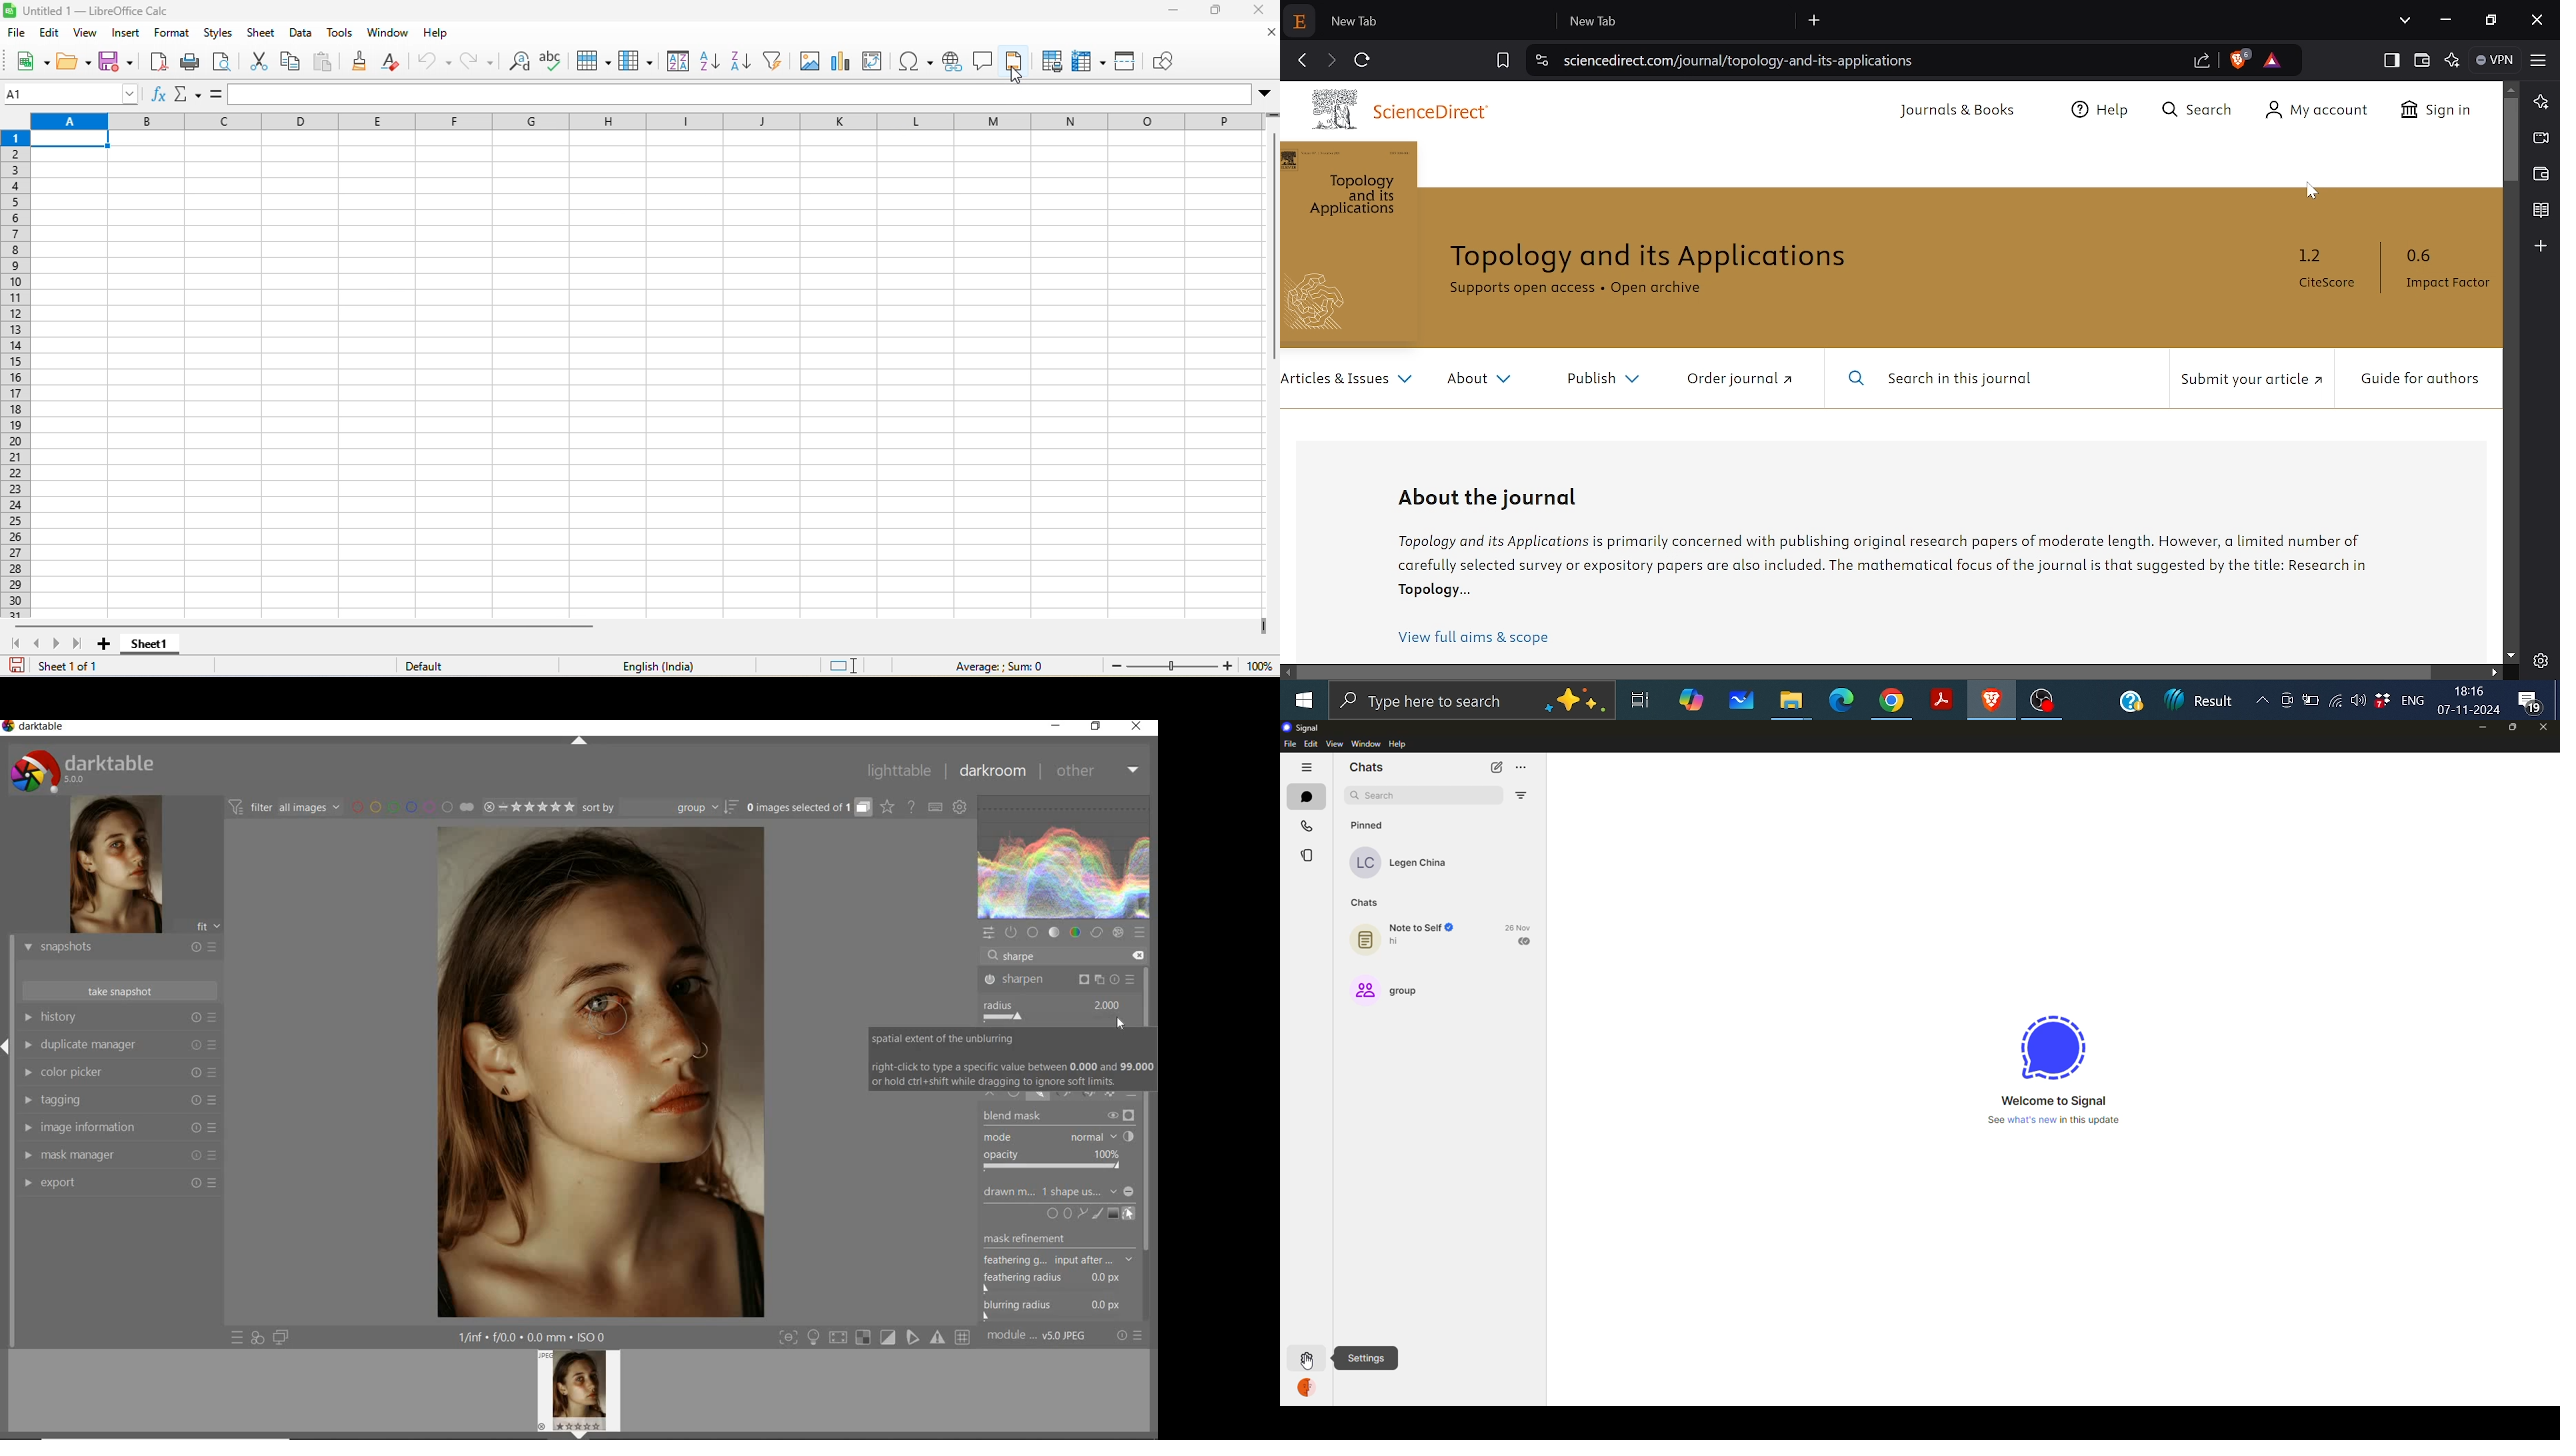 This screenshot has height=1456, width=2576. What do you see at coordinates (119, 948) in the screenshot?
I see `snapshots` at bounding box center [119, 948].